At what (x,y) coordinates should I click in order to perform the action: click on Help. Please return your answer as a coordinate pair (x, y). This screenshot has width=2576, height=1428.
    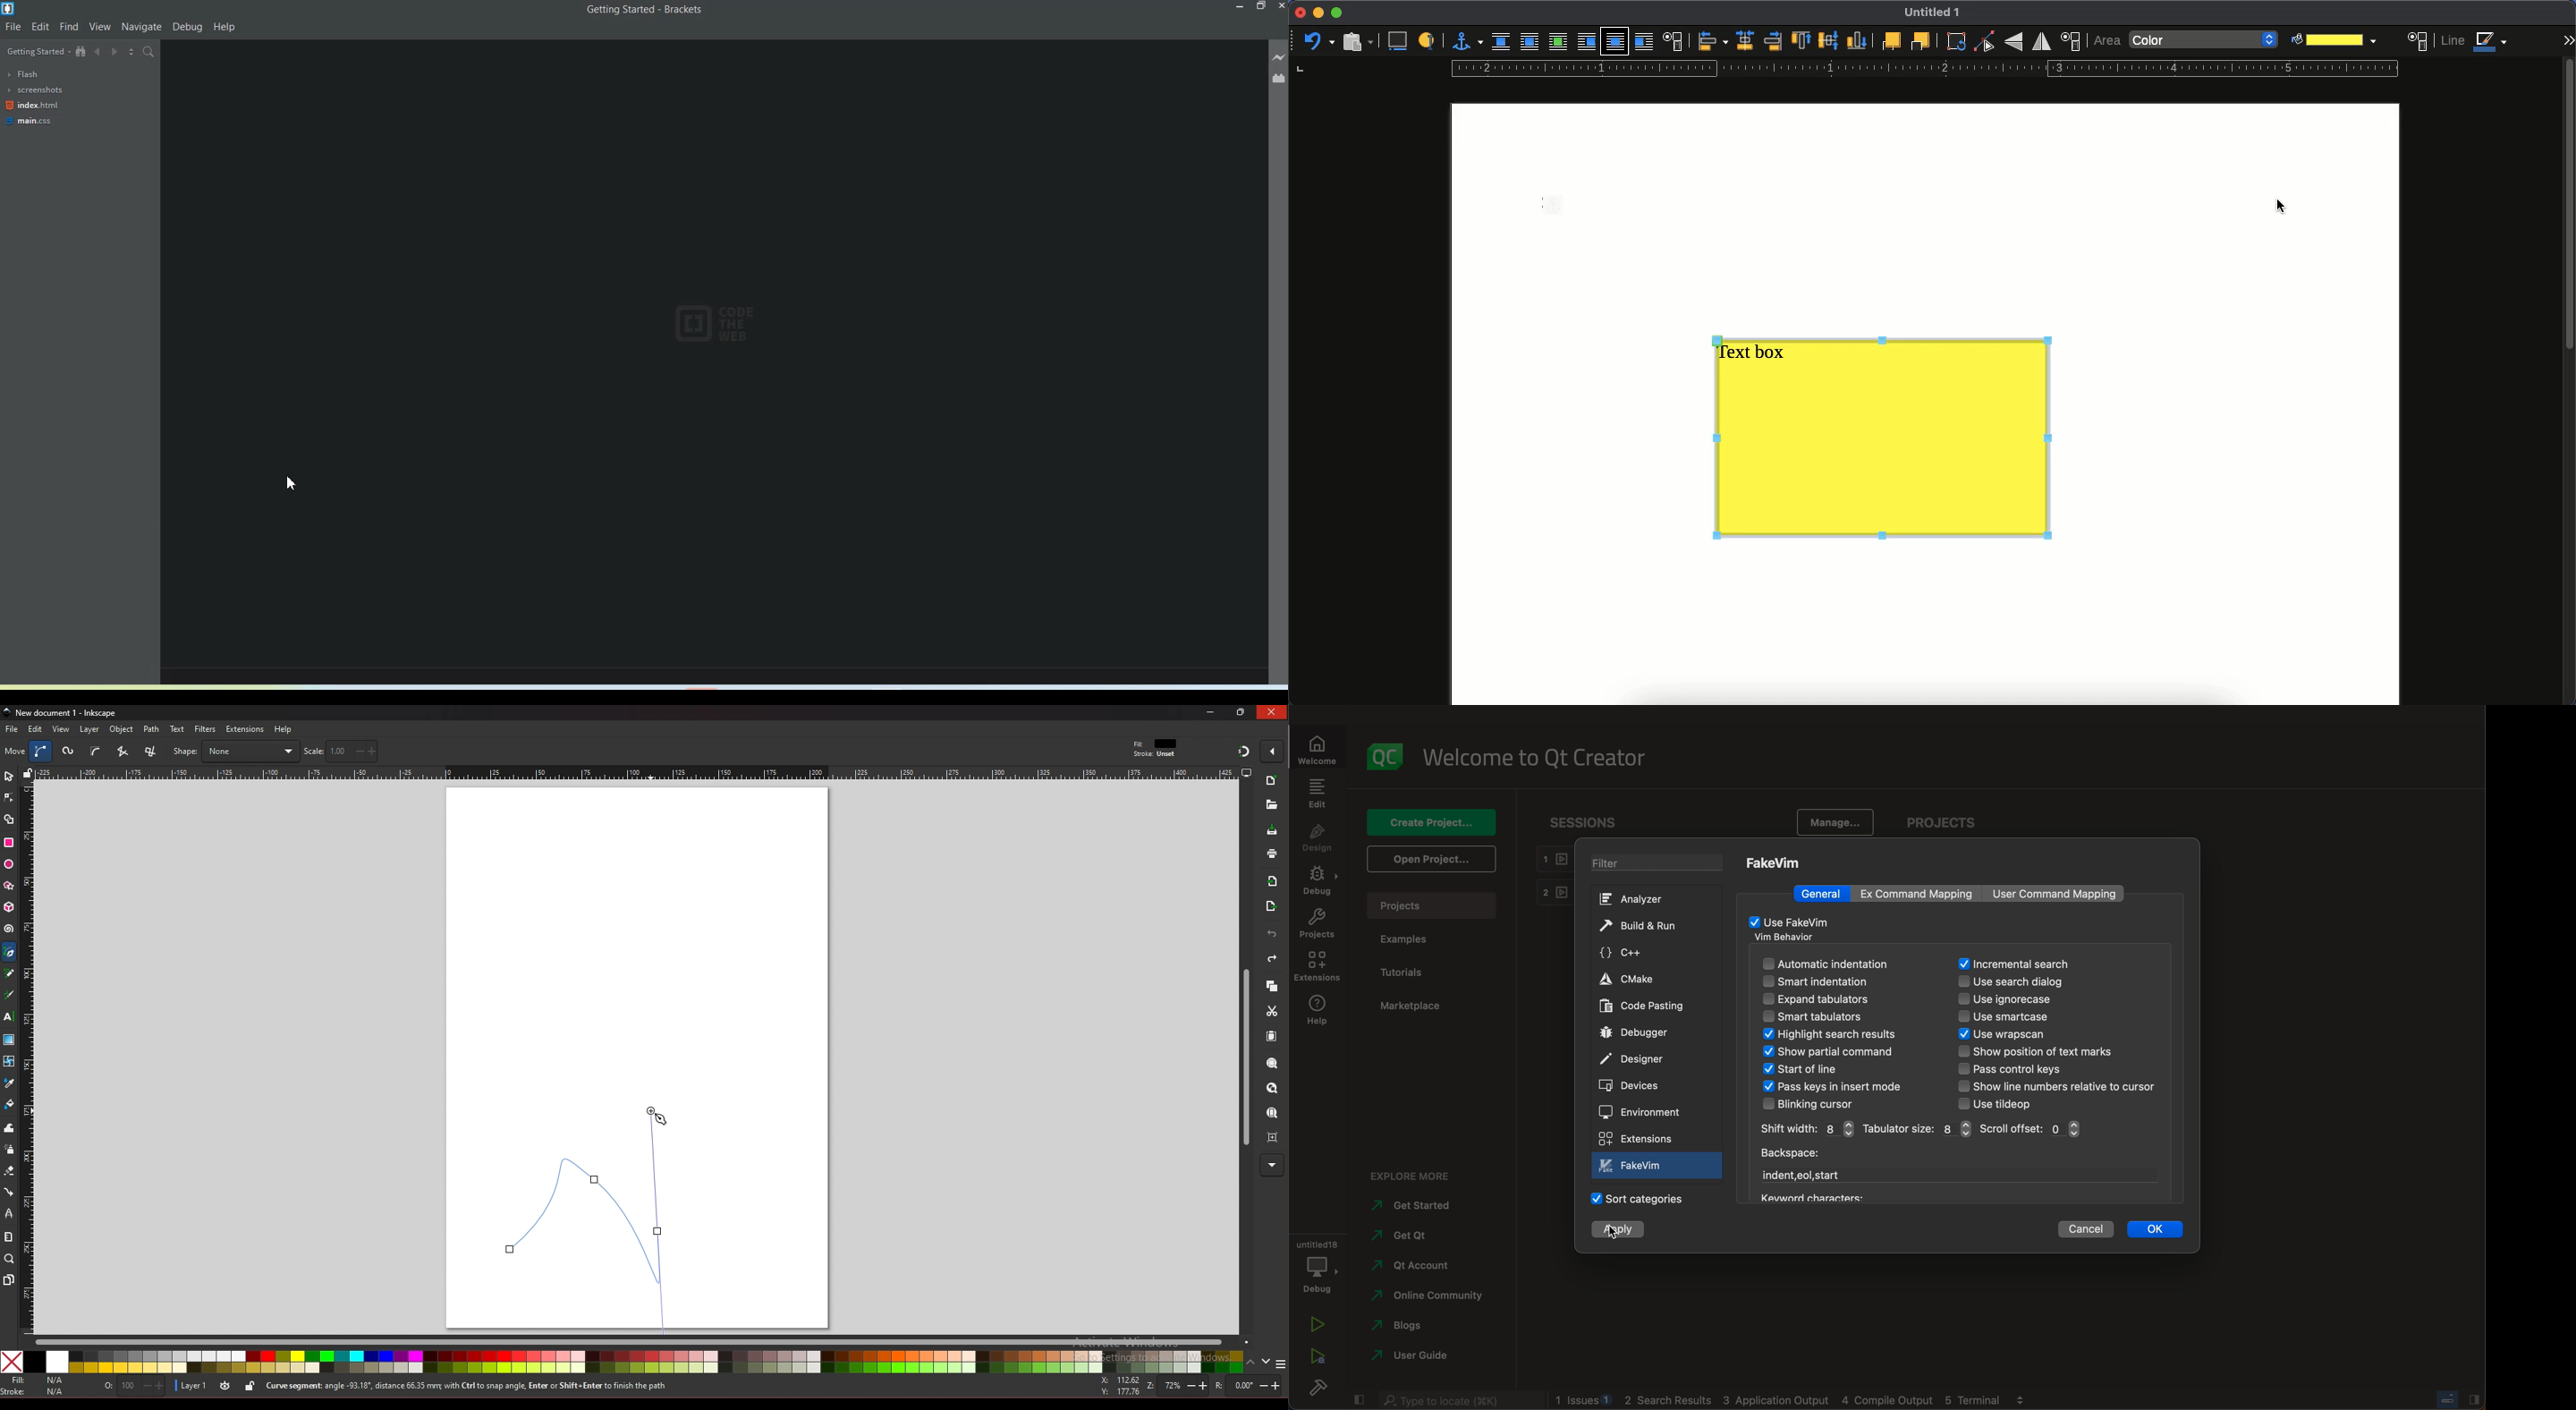
    Looking at the image, I should click on (225, 28).